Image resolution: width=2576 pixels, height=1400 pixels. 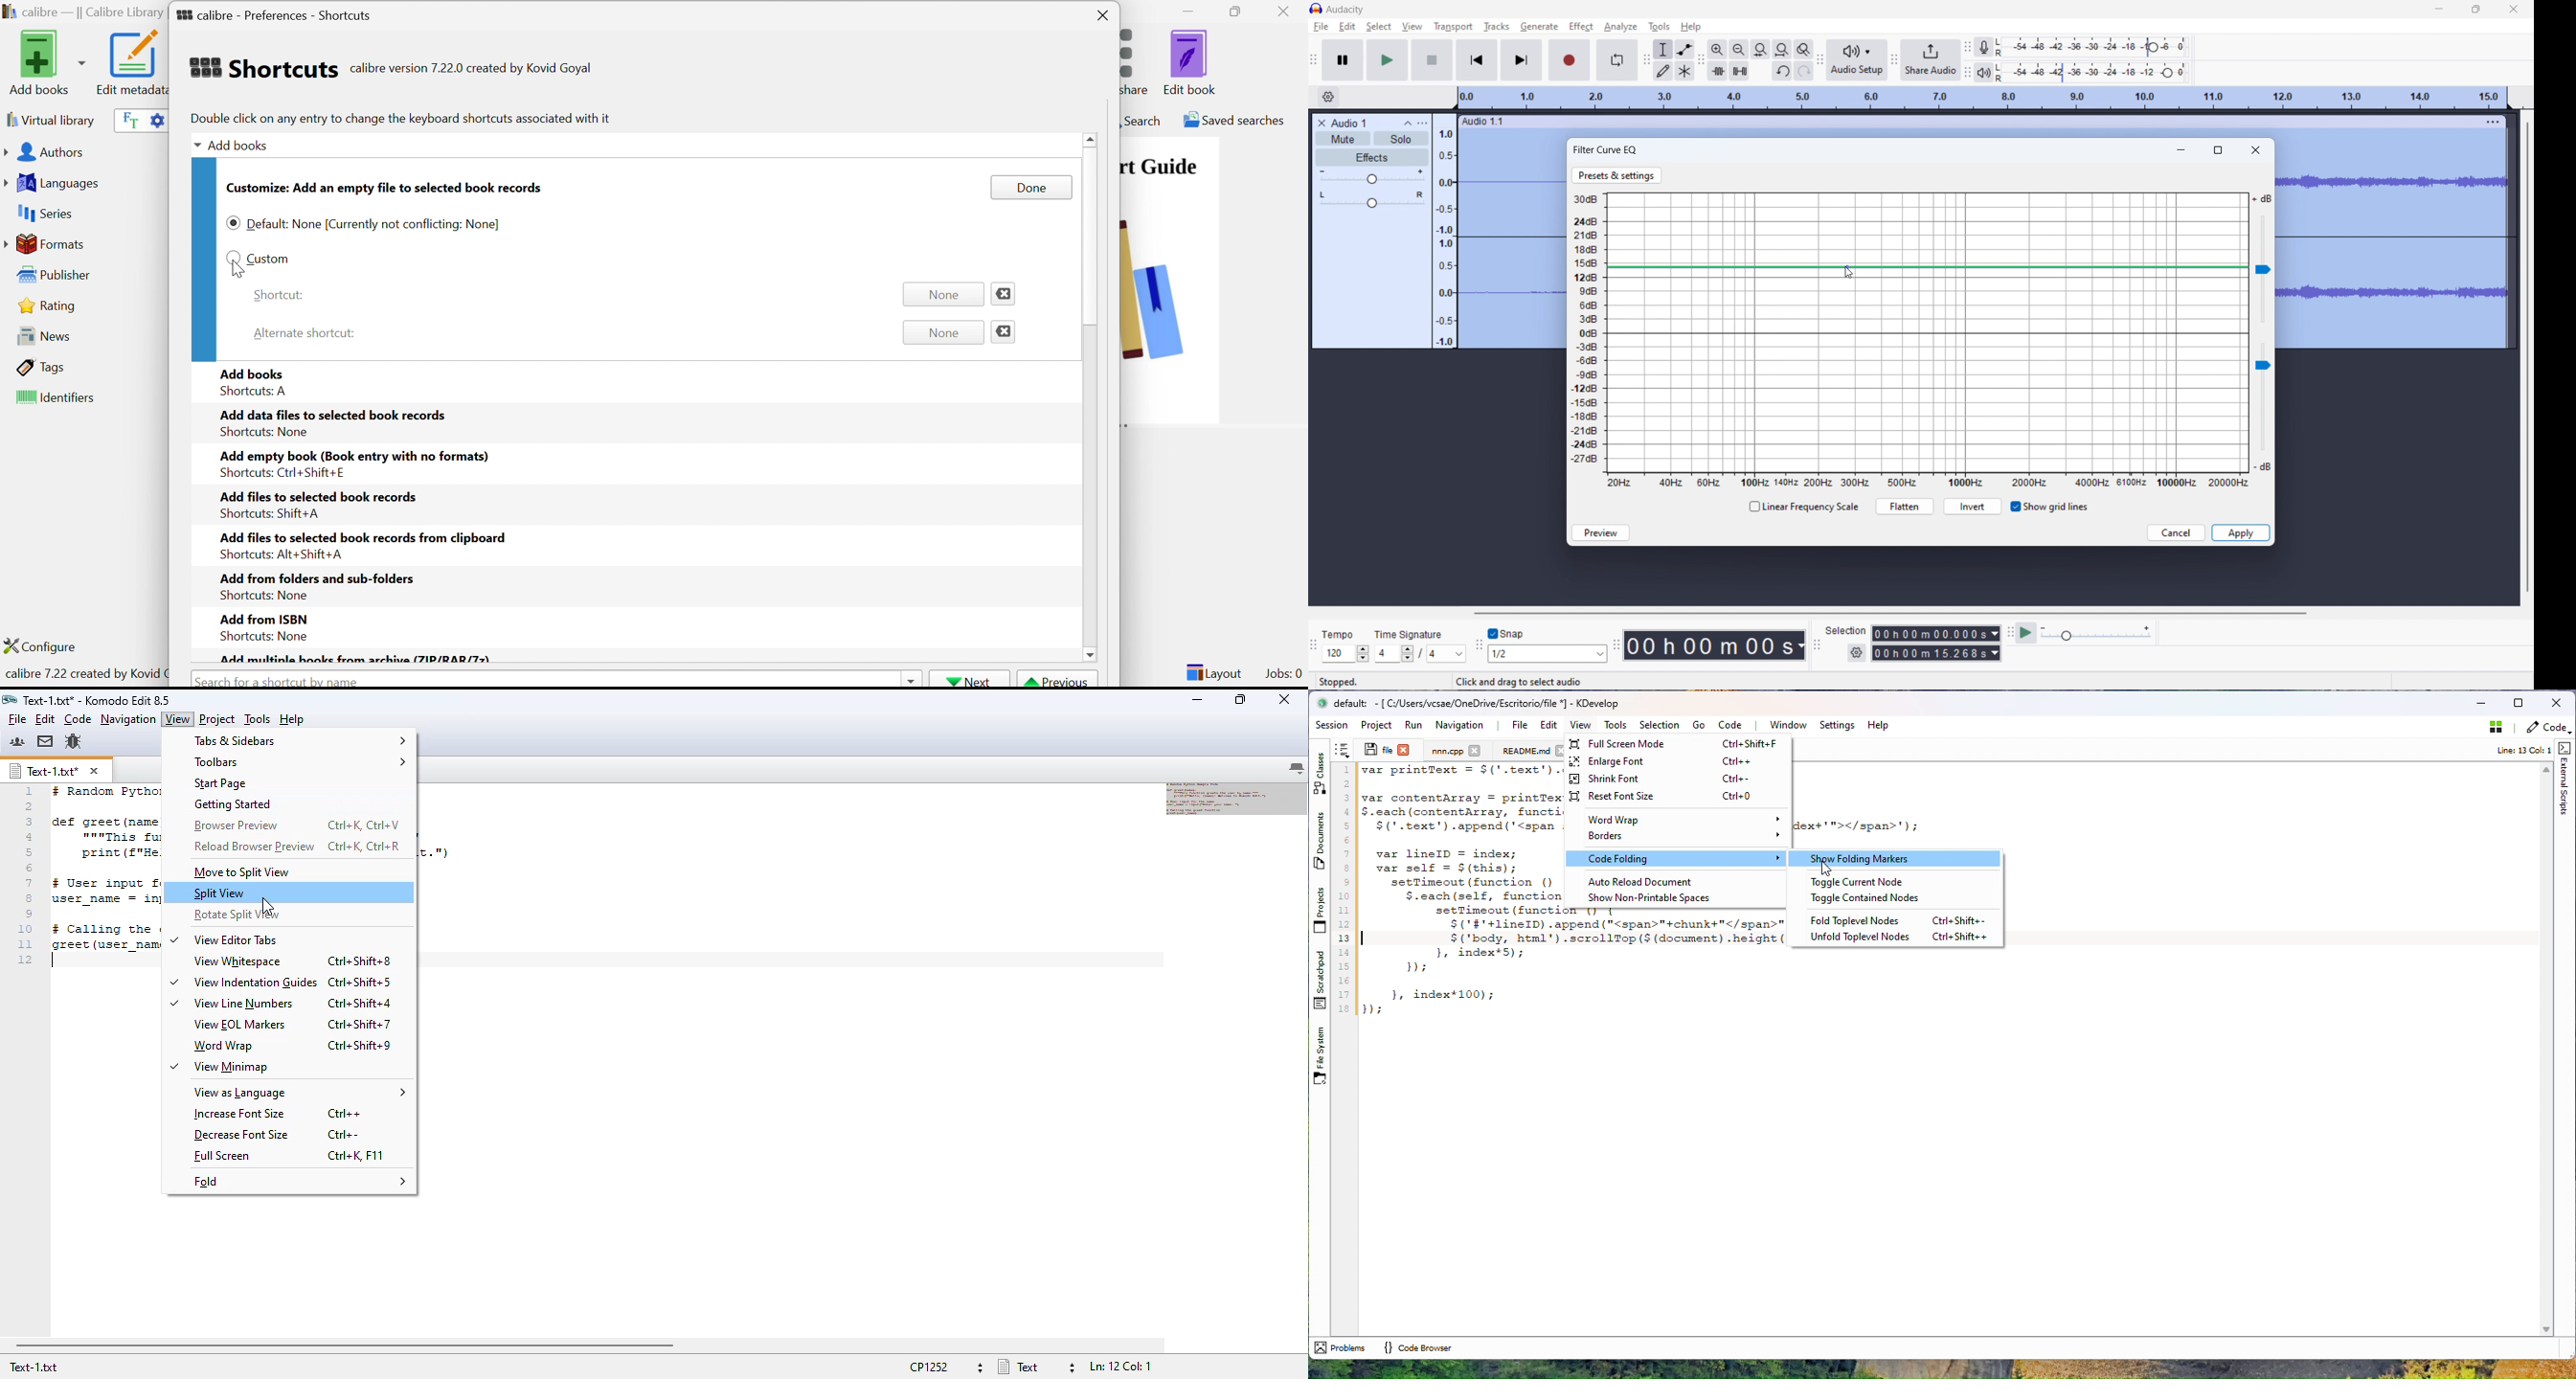 What do you see at coordinates (1904, 506) in the screenshot?
I see `flatten` at bounding box center [1904, 506].